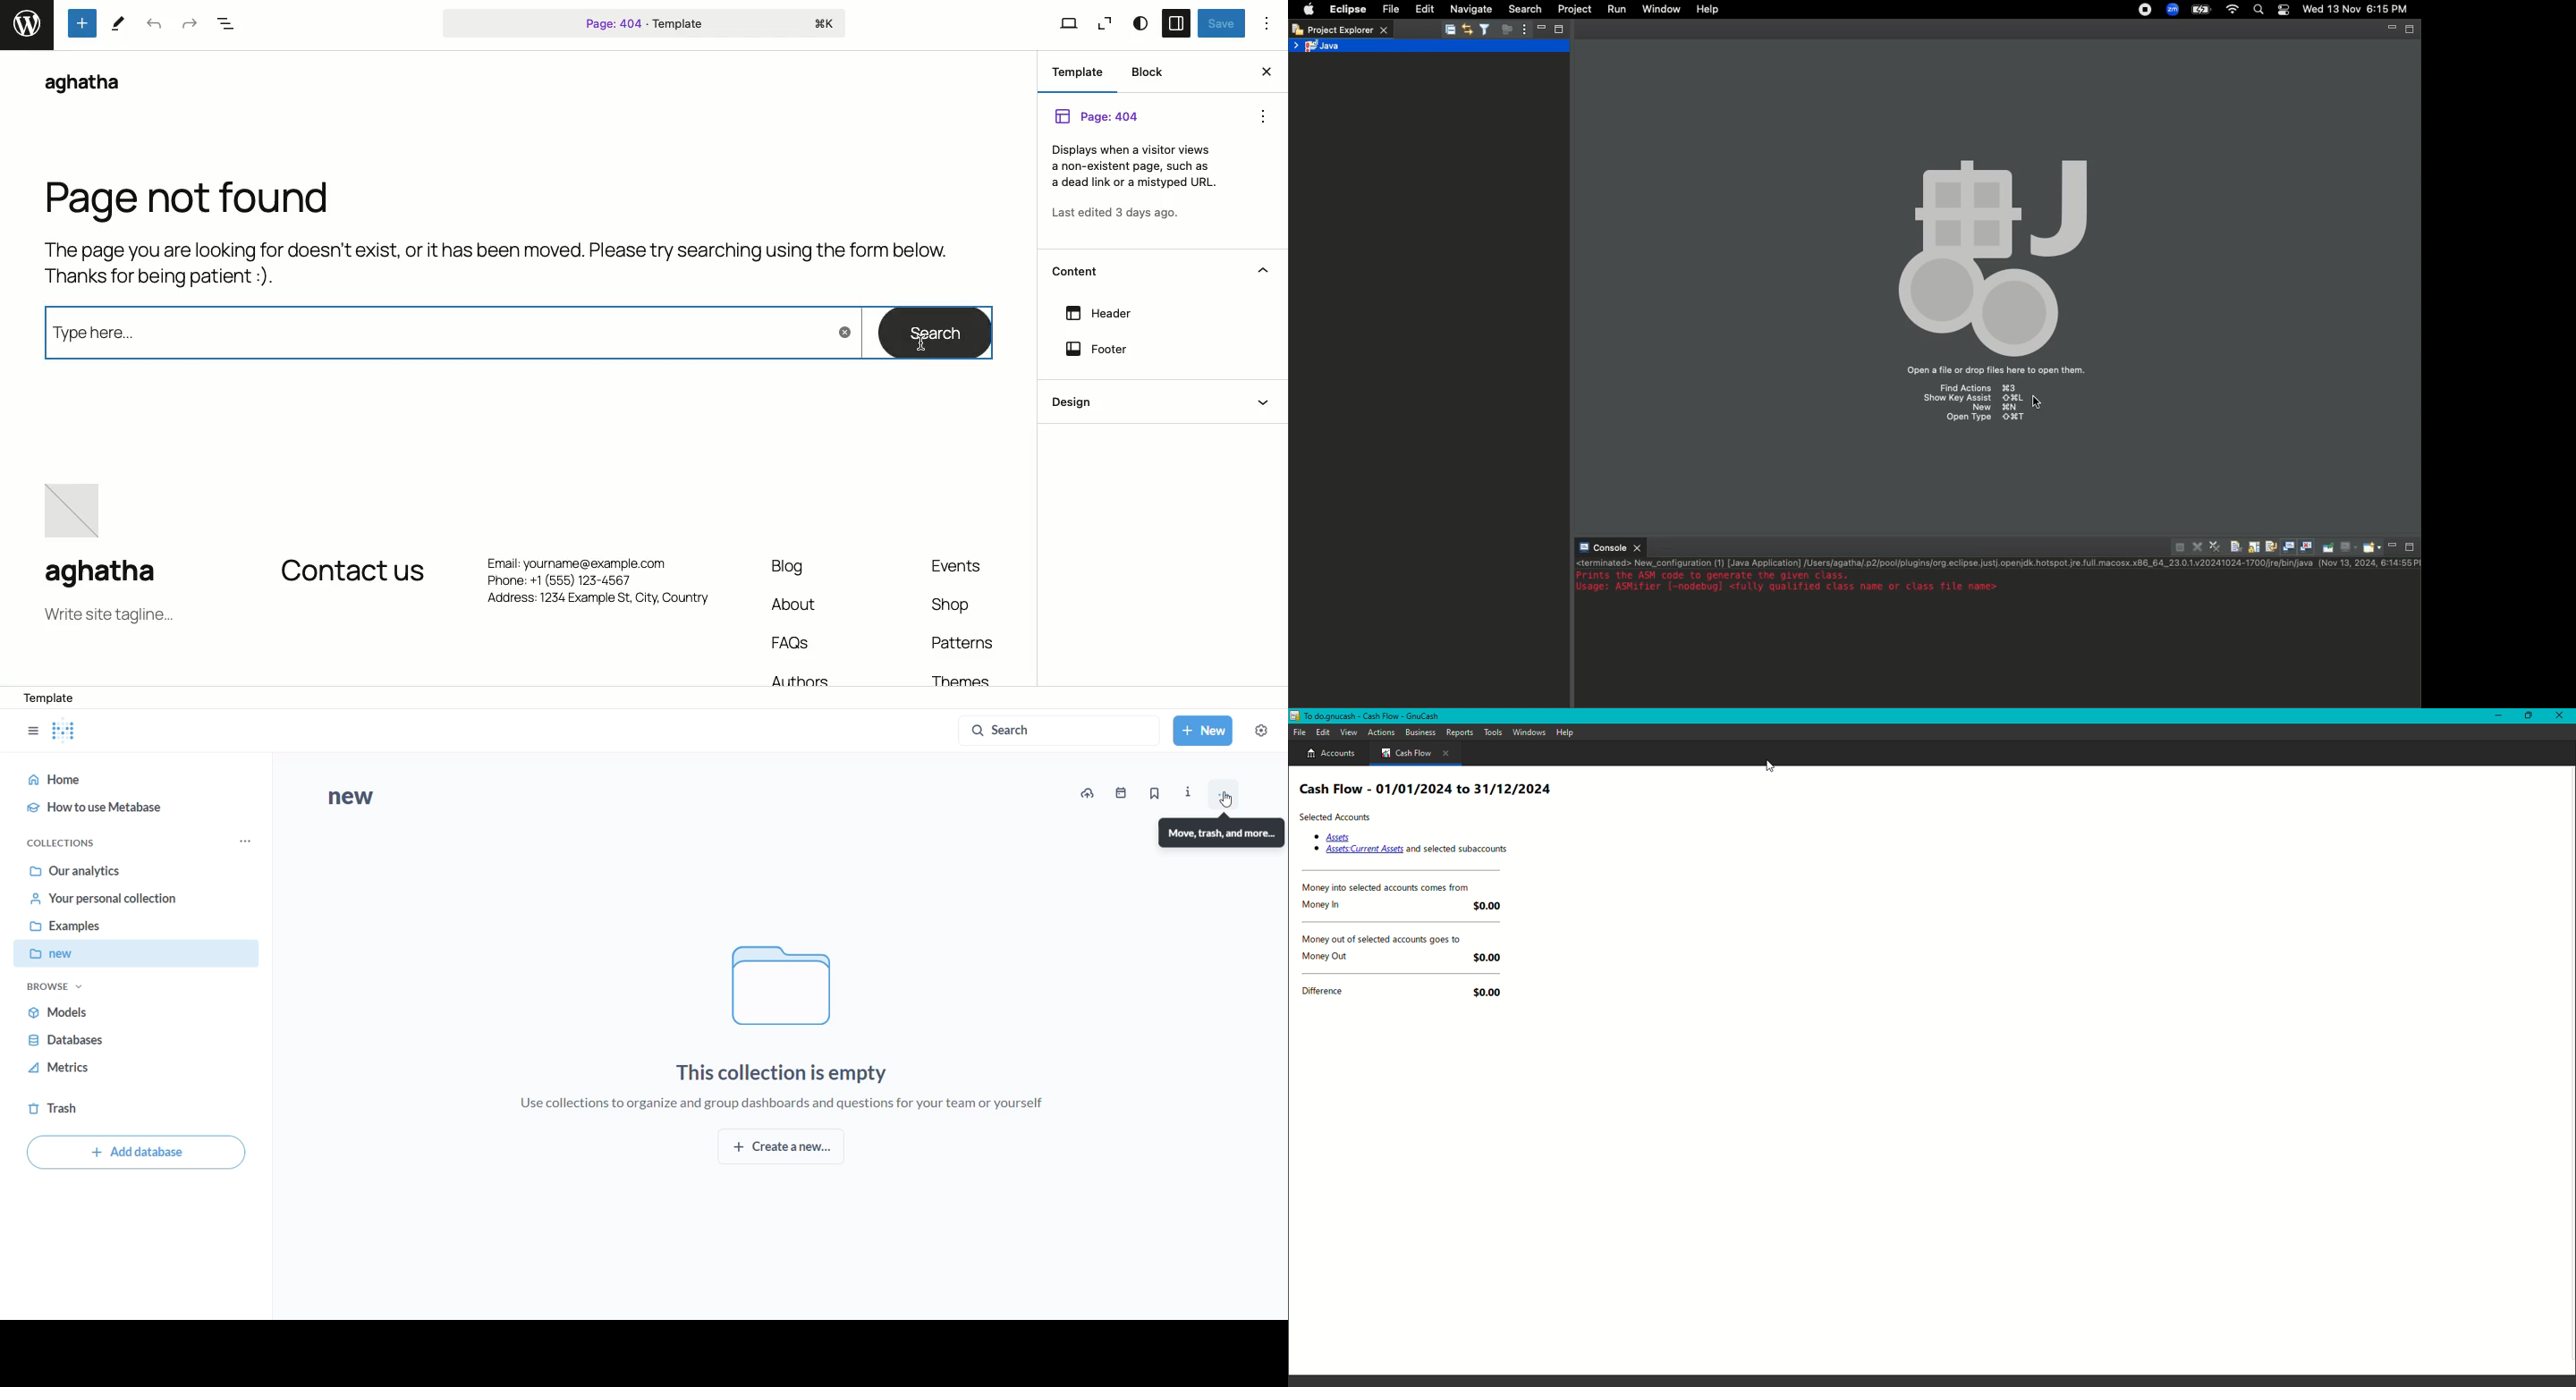 This screenshot has width=2576, height=1400. Describe the element at coordinates (1659, 10) in the screenshot. I see `Window` at that location.